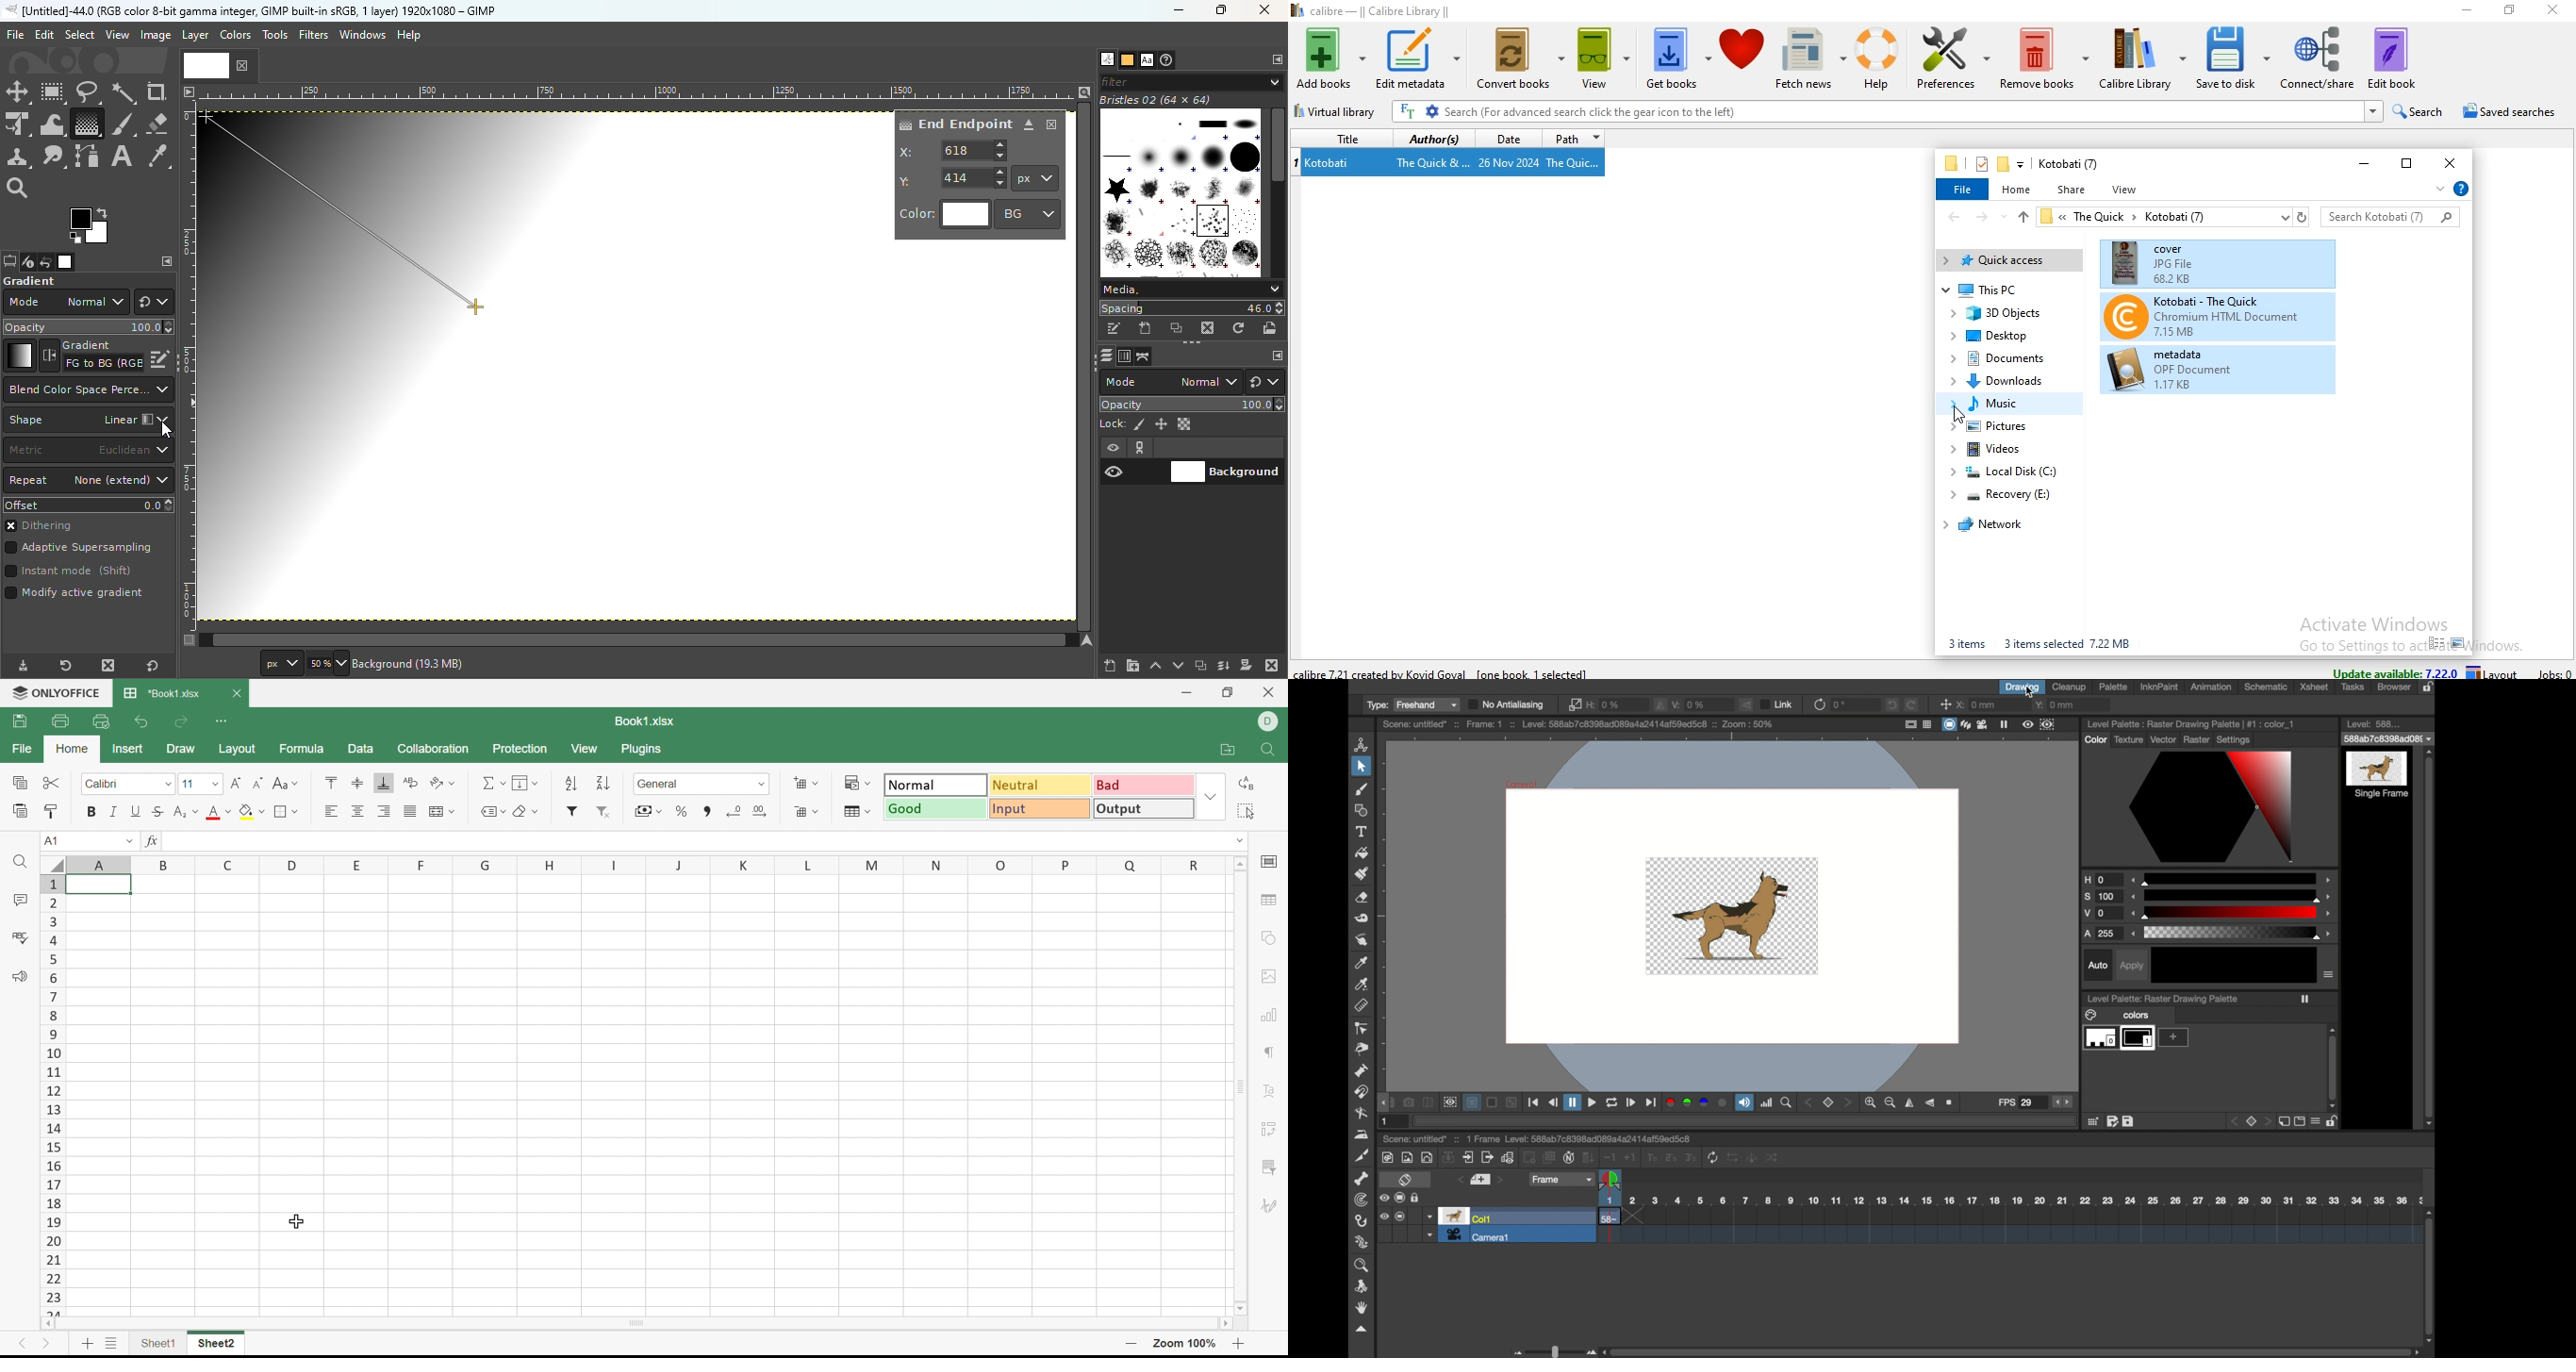  Describe the element at coordinates (278, 664) in the screenshot. I see `Ruler measurement` at that location.